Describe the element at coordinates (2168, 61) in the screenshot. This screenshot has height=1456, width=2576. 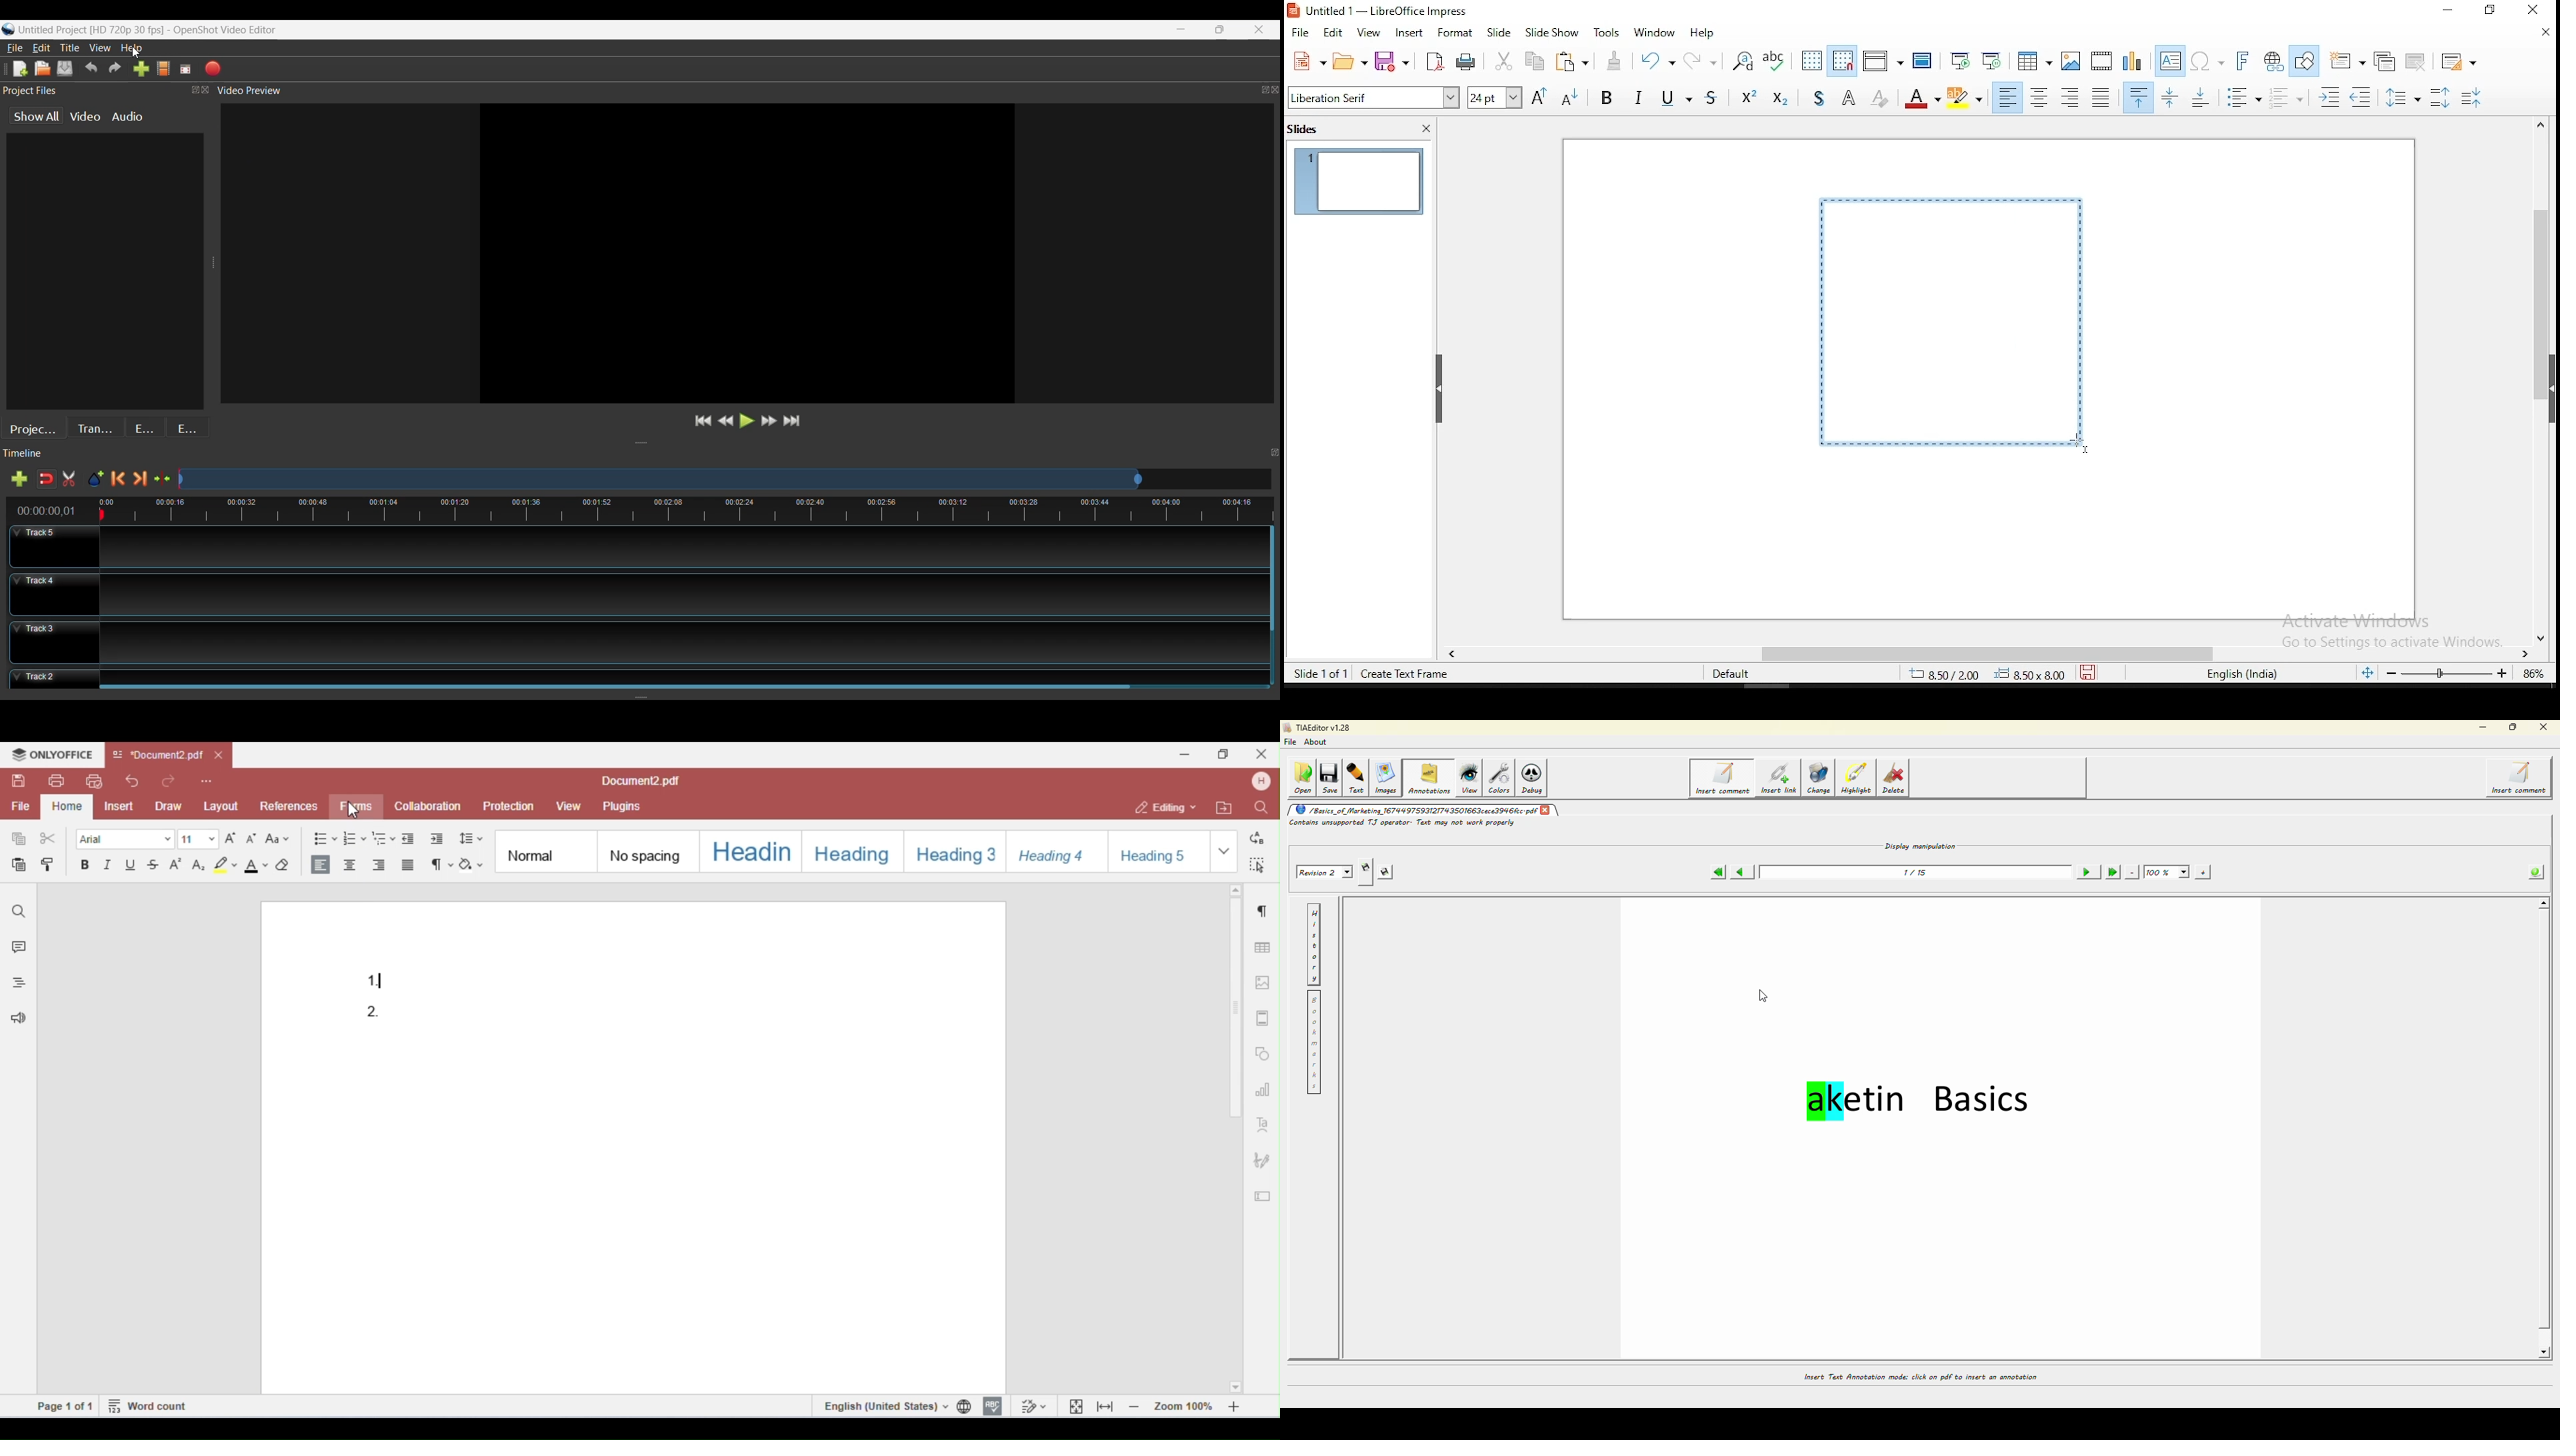
I see `text box` at that location.